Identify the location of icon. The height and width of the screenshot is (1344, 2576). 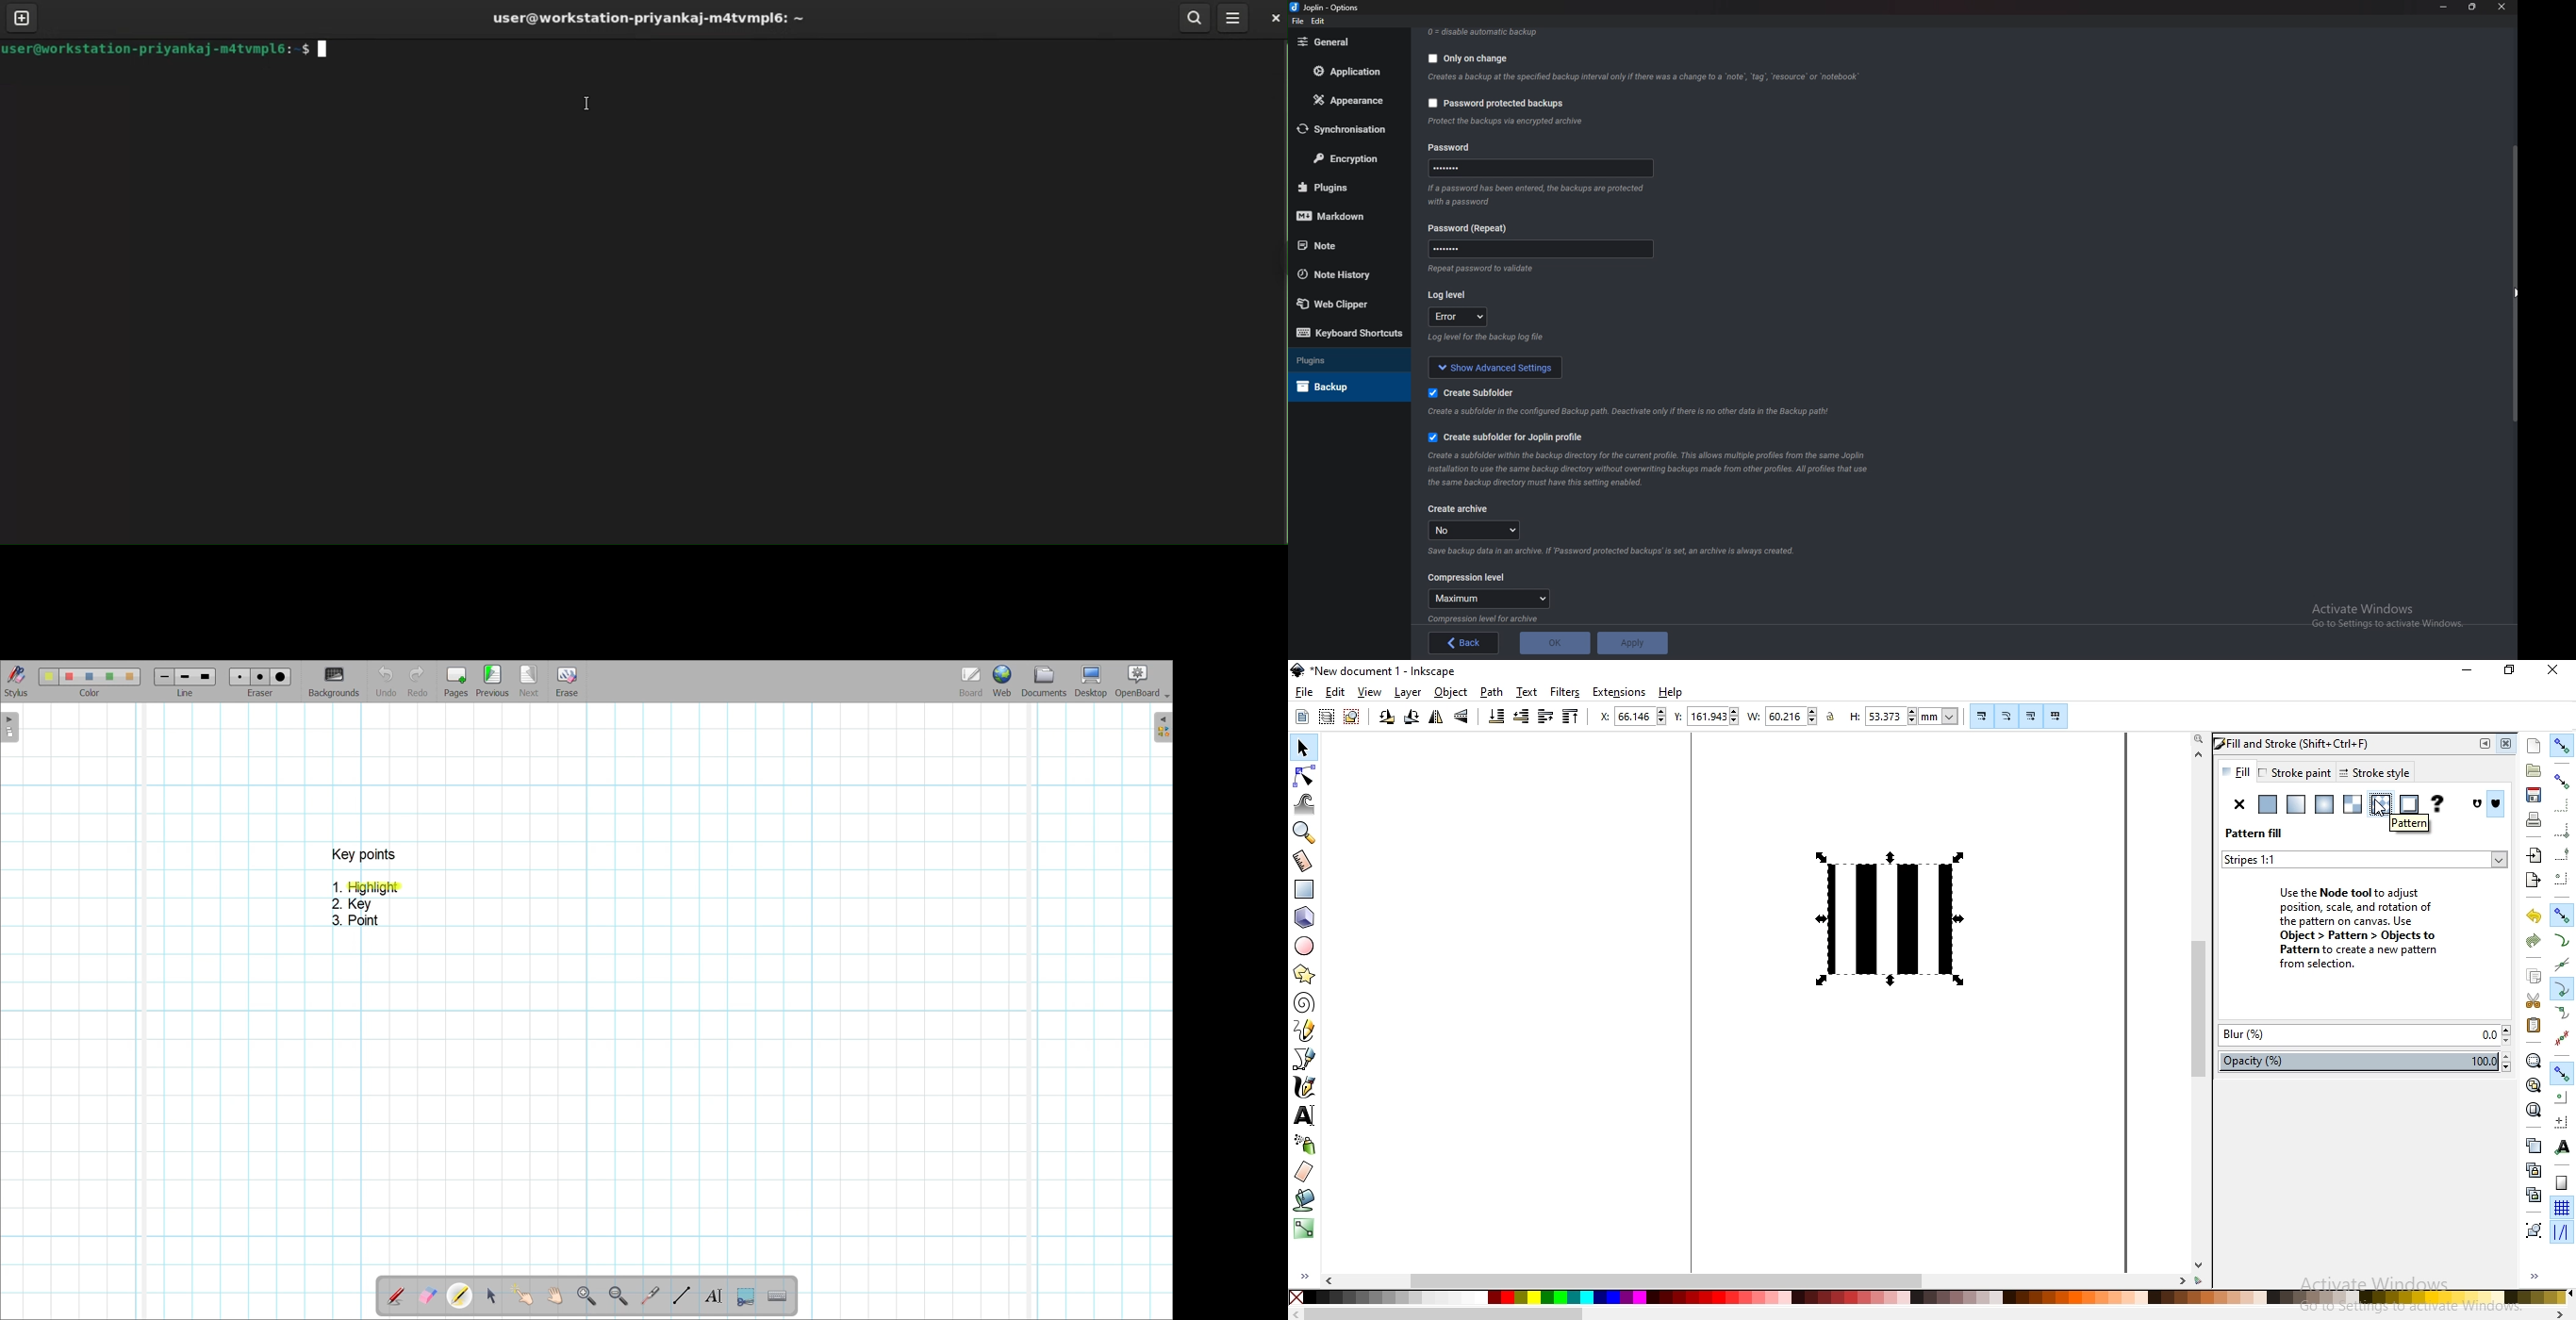
(2479, 804).